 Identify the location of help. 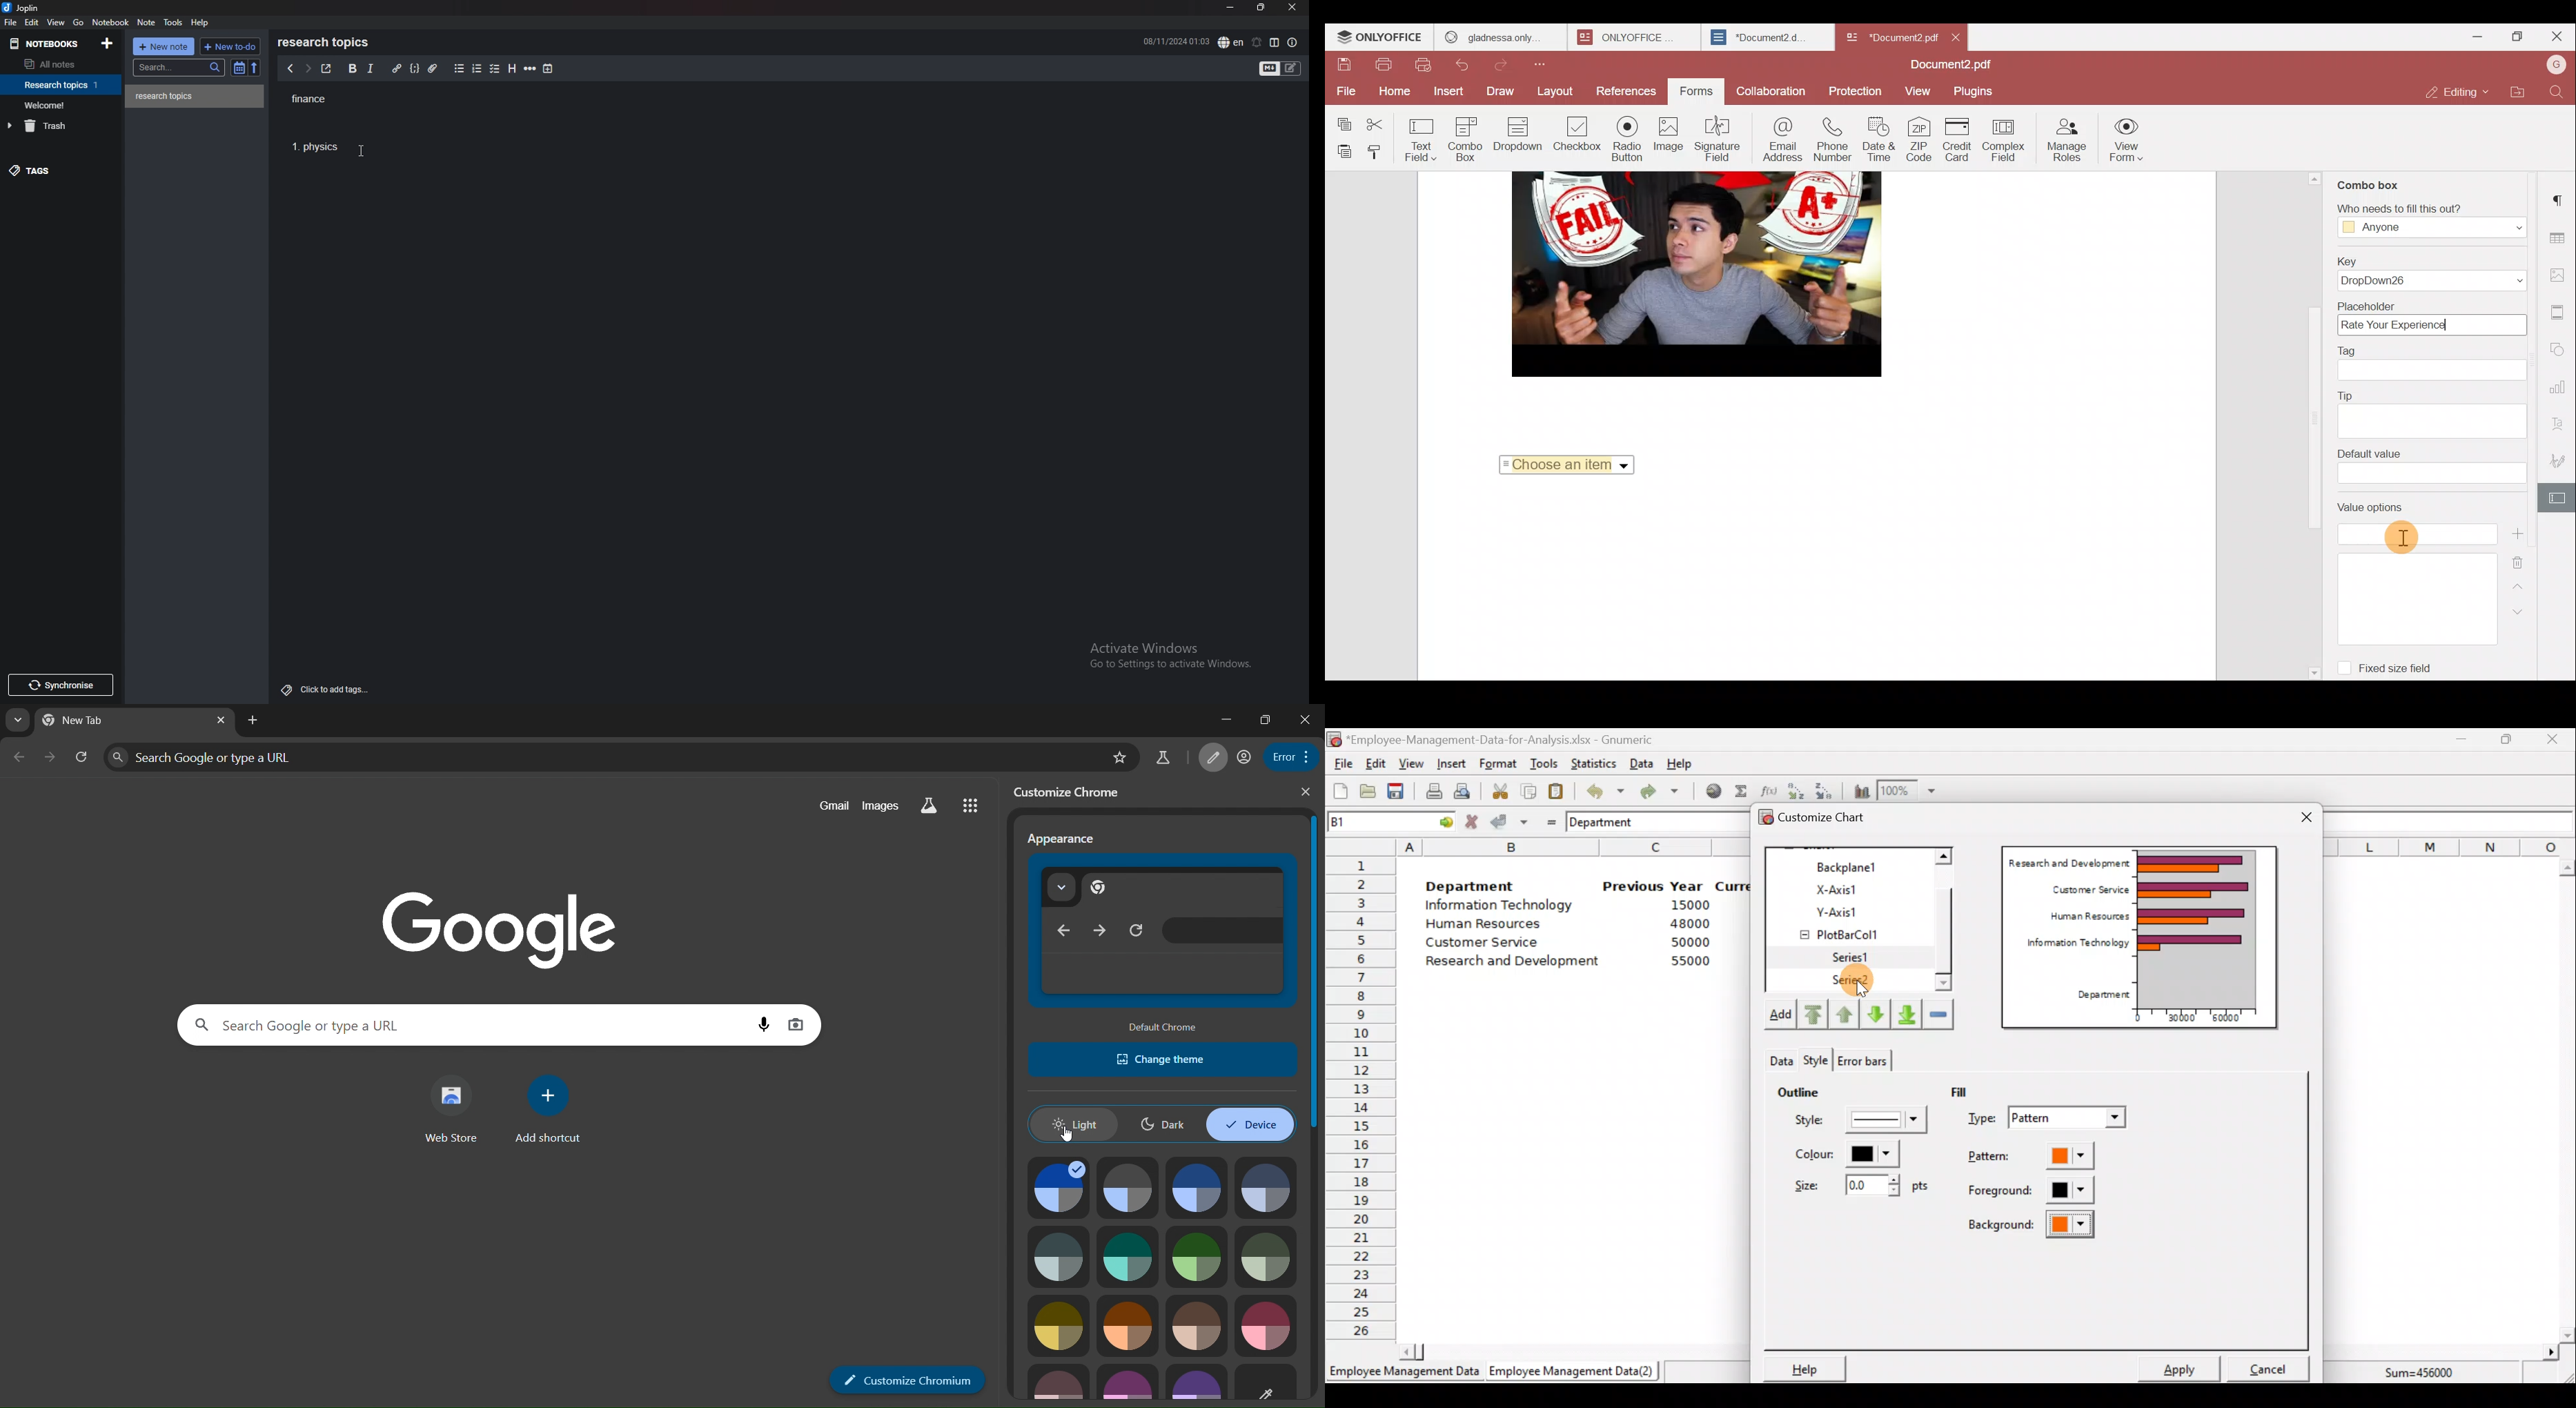
(202, 22).